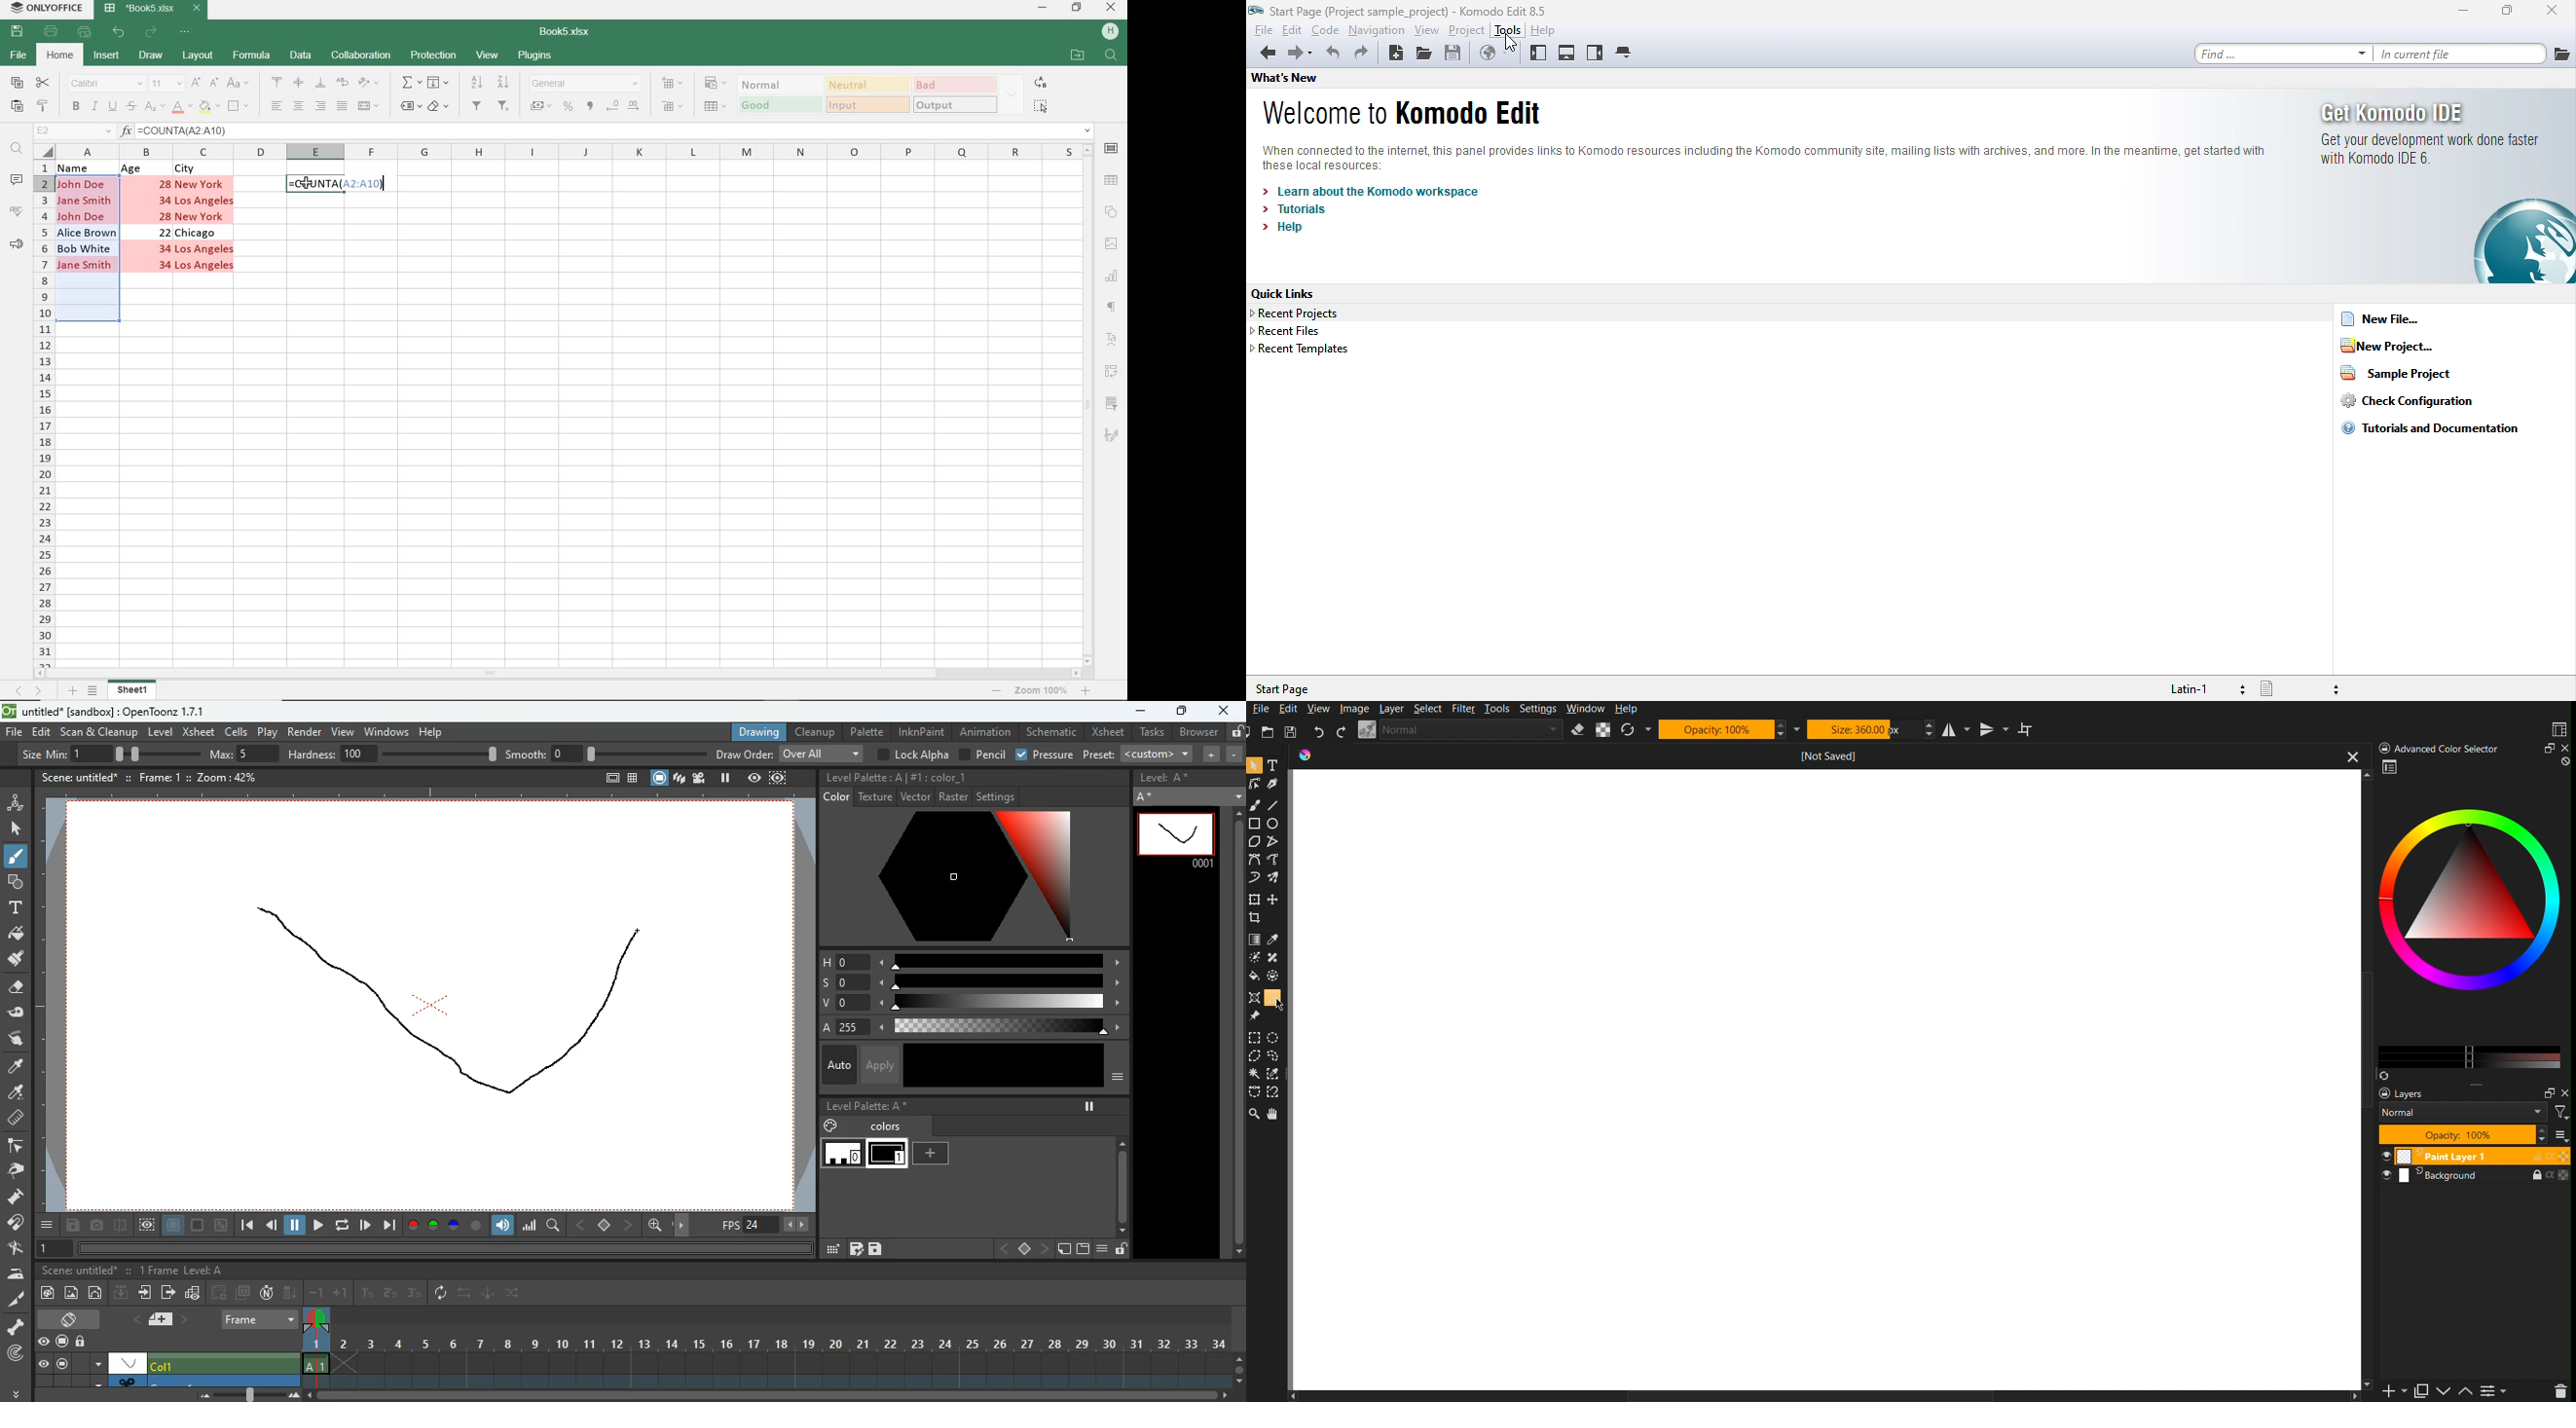 This screenshot has width=2576, height=1428. What do you see at coordinates (515, 1292) in the screenshot?
I see `swap` at bounding box center [515, 1292].